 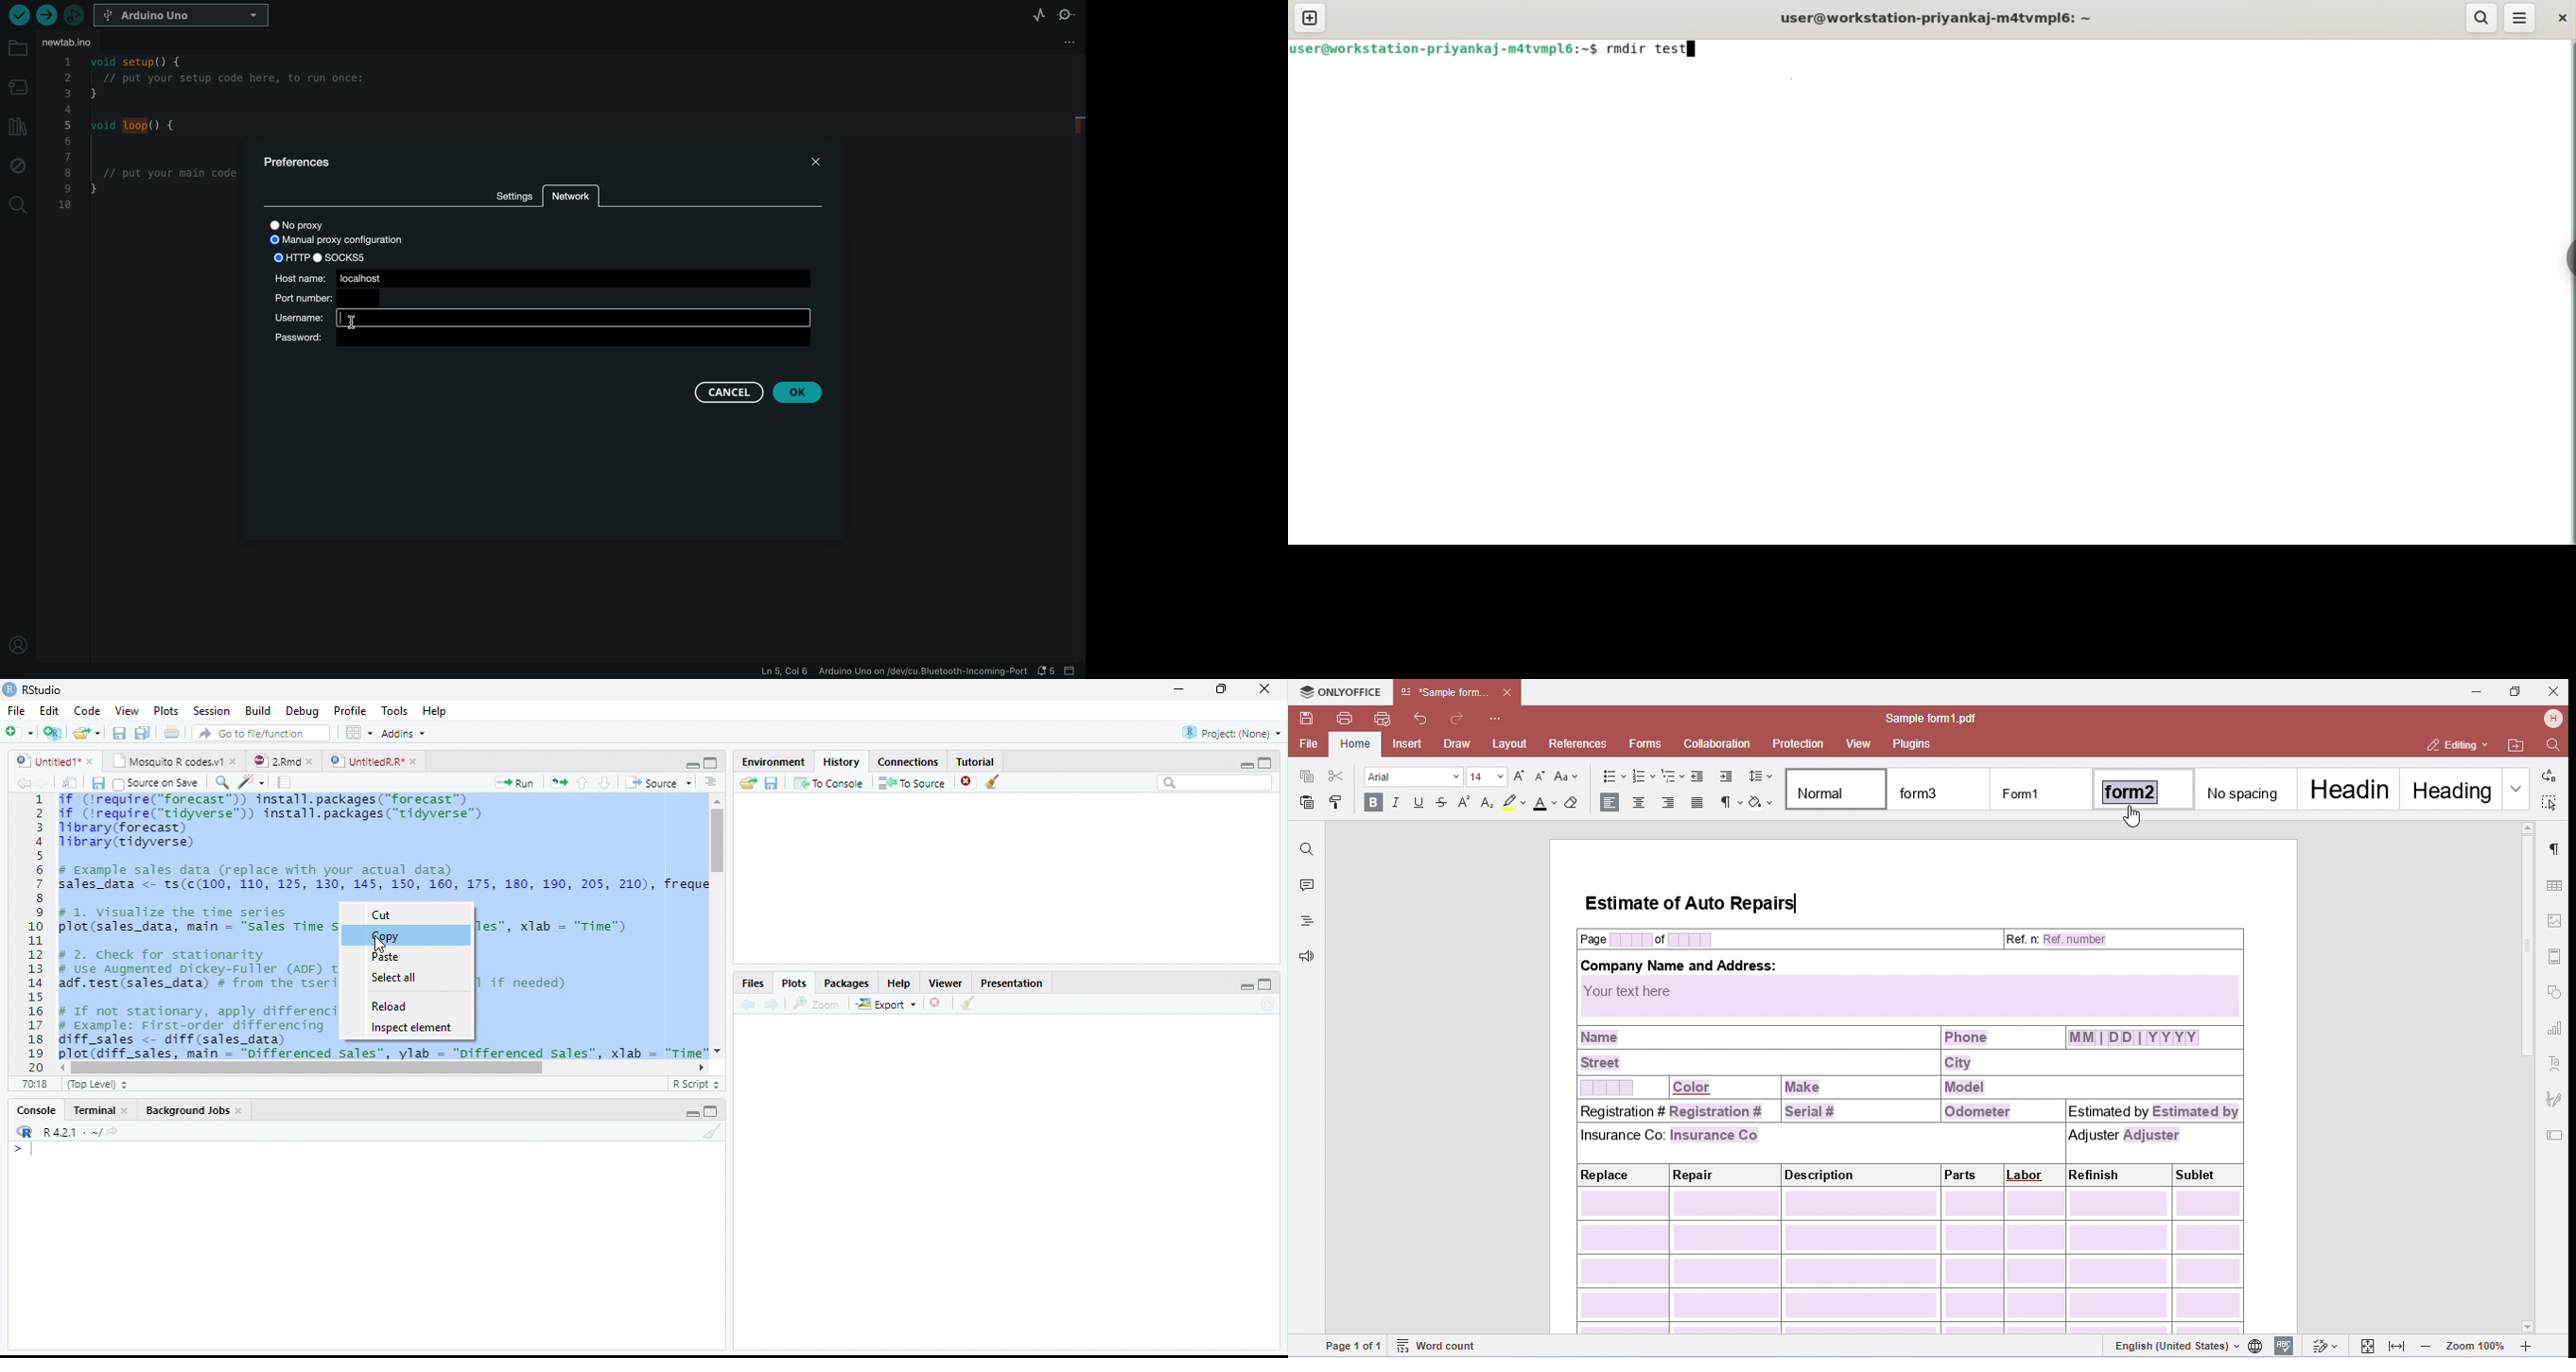 I want to click on Minimize, so click(x=1181, y=688).